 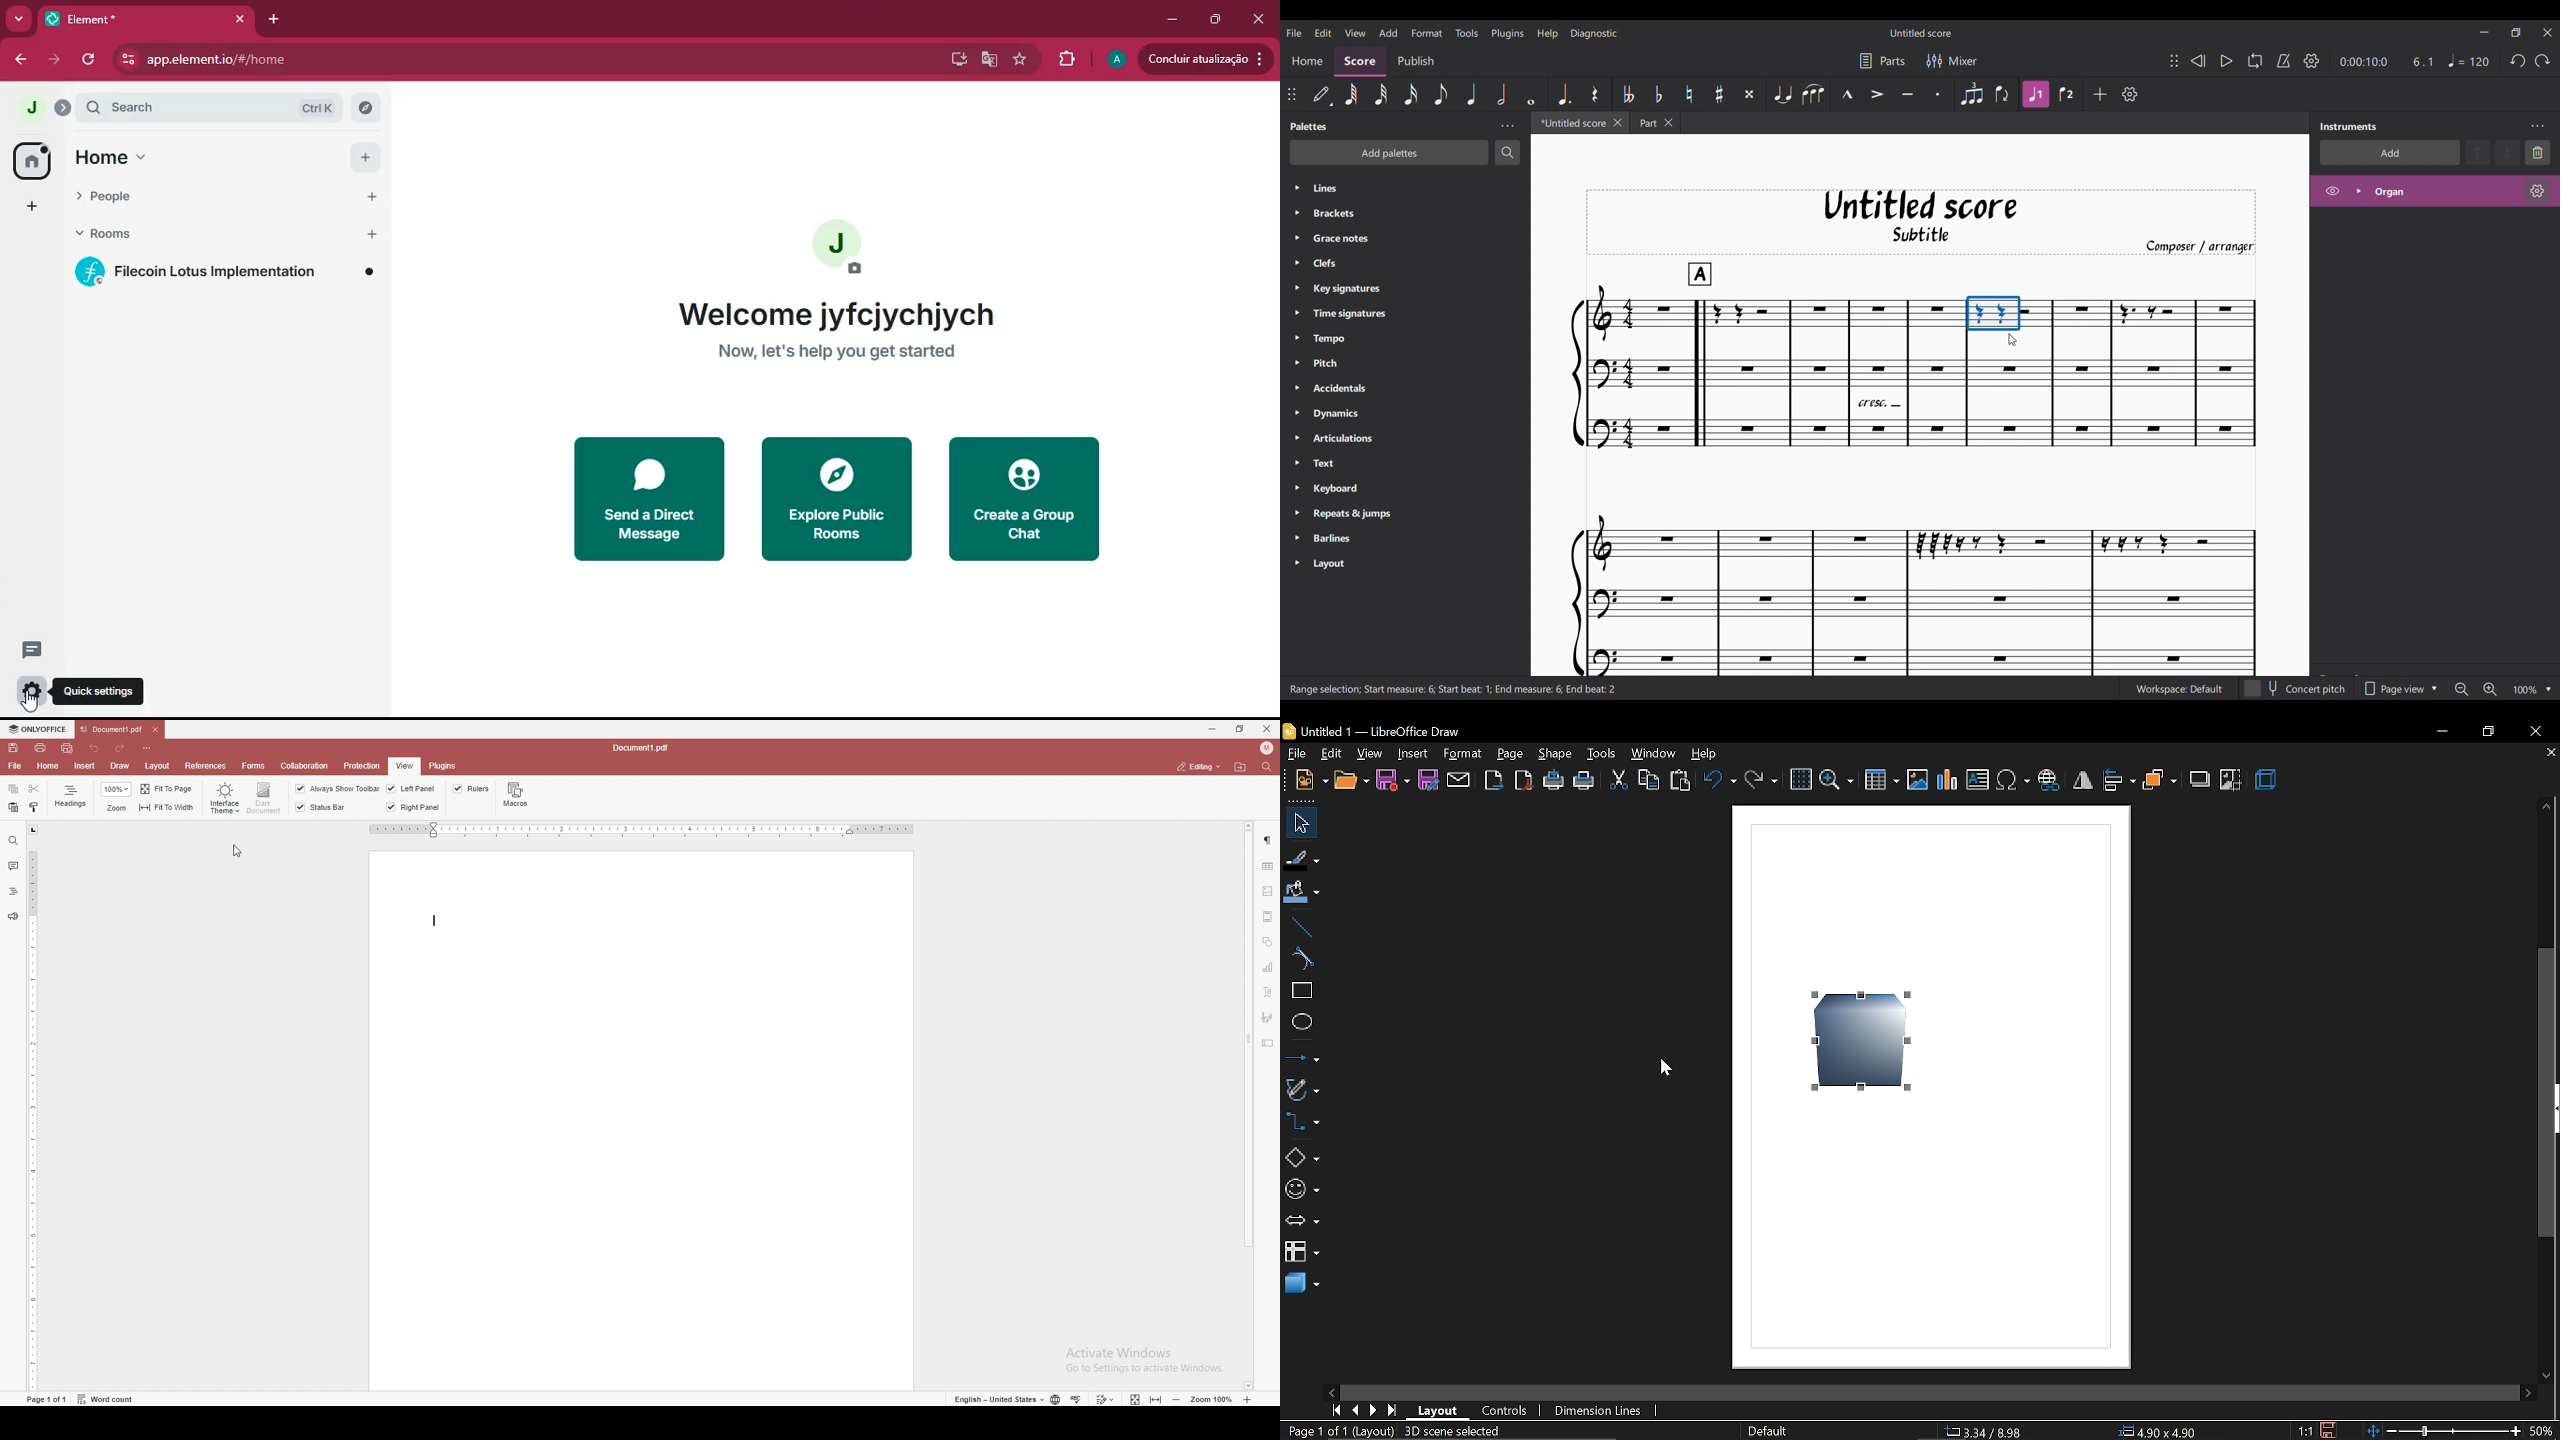 What do you see at coordinates (34, 789) in the screenshot?
I see `cut` at bounding box center [34, 789].